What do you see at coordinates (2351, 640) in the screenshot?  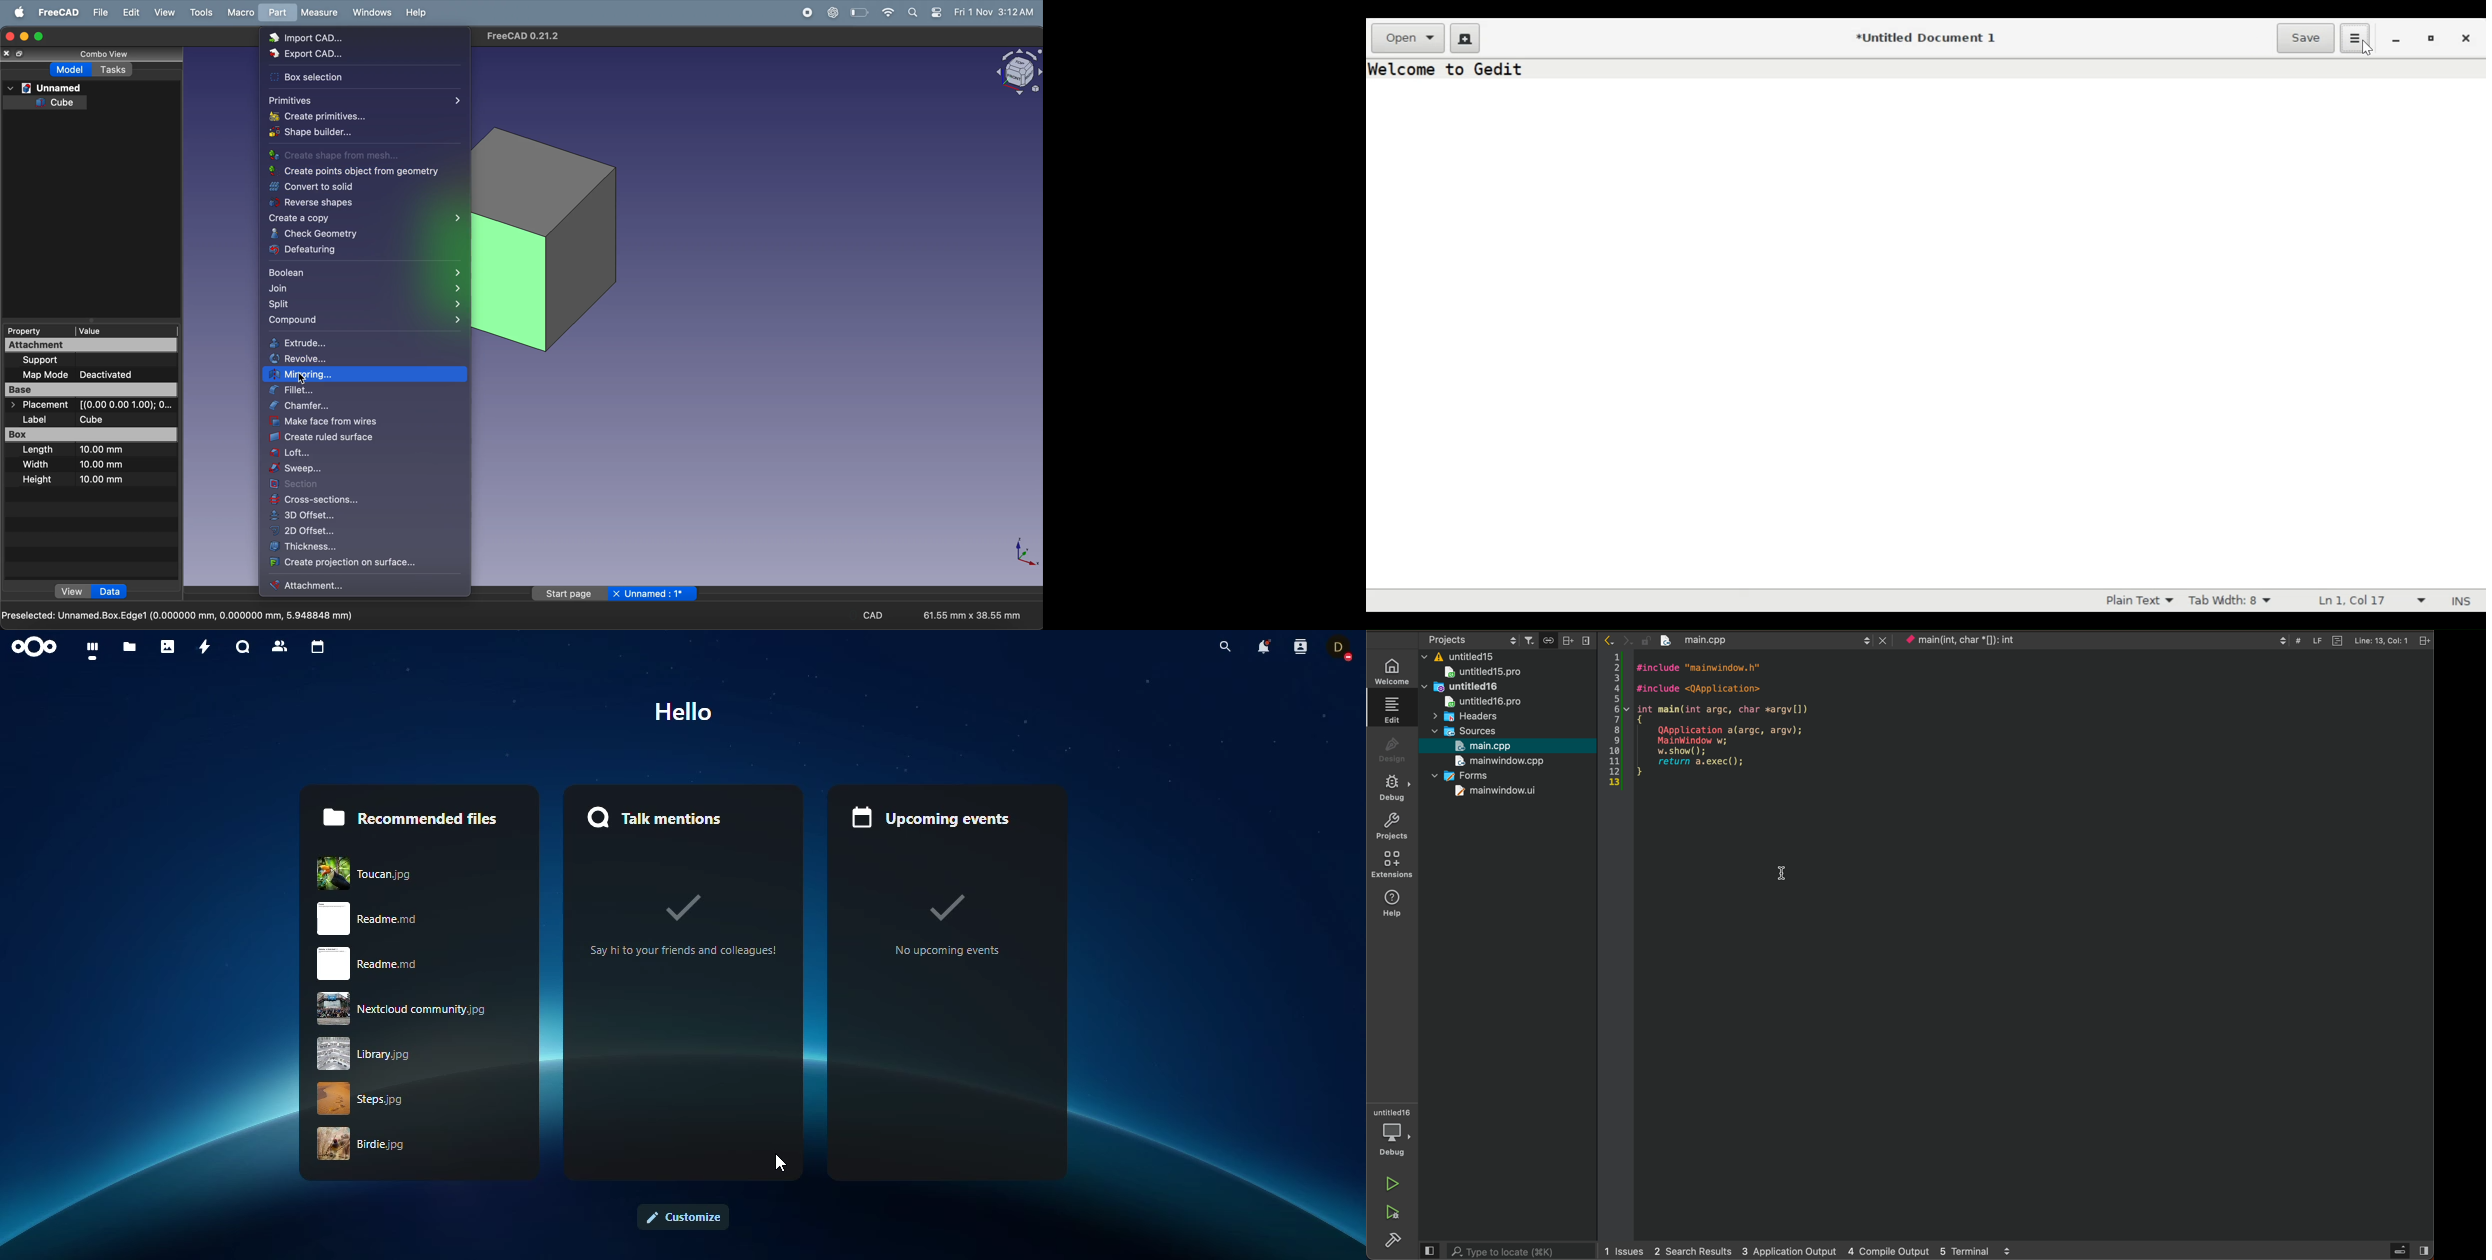 I see `file info` at bounding box center [2351, 640].